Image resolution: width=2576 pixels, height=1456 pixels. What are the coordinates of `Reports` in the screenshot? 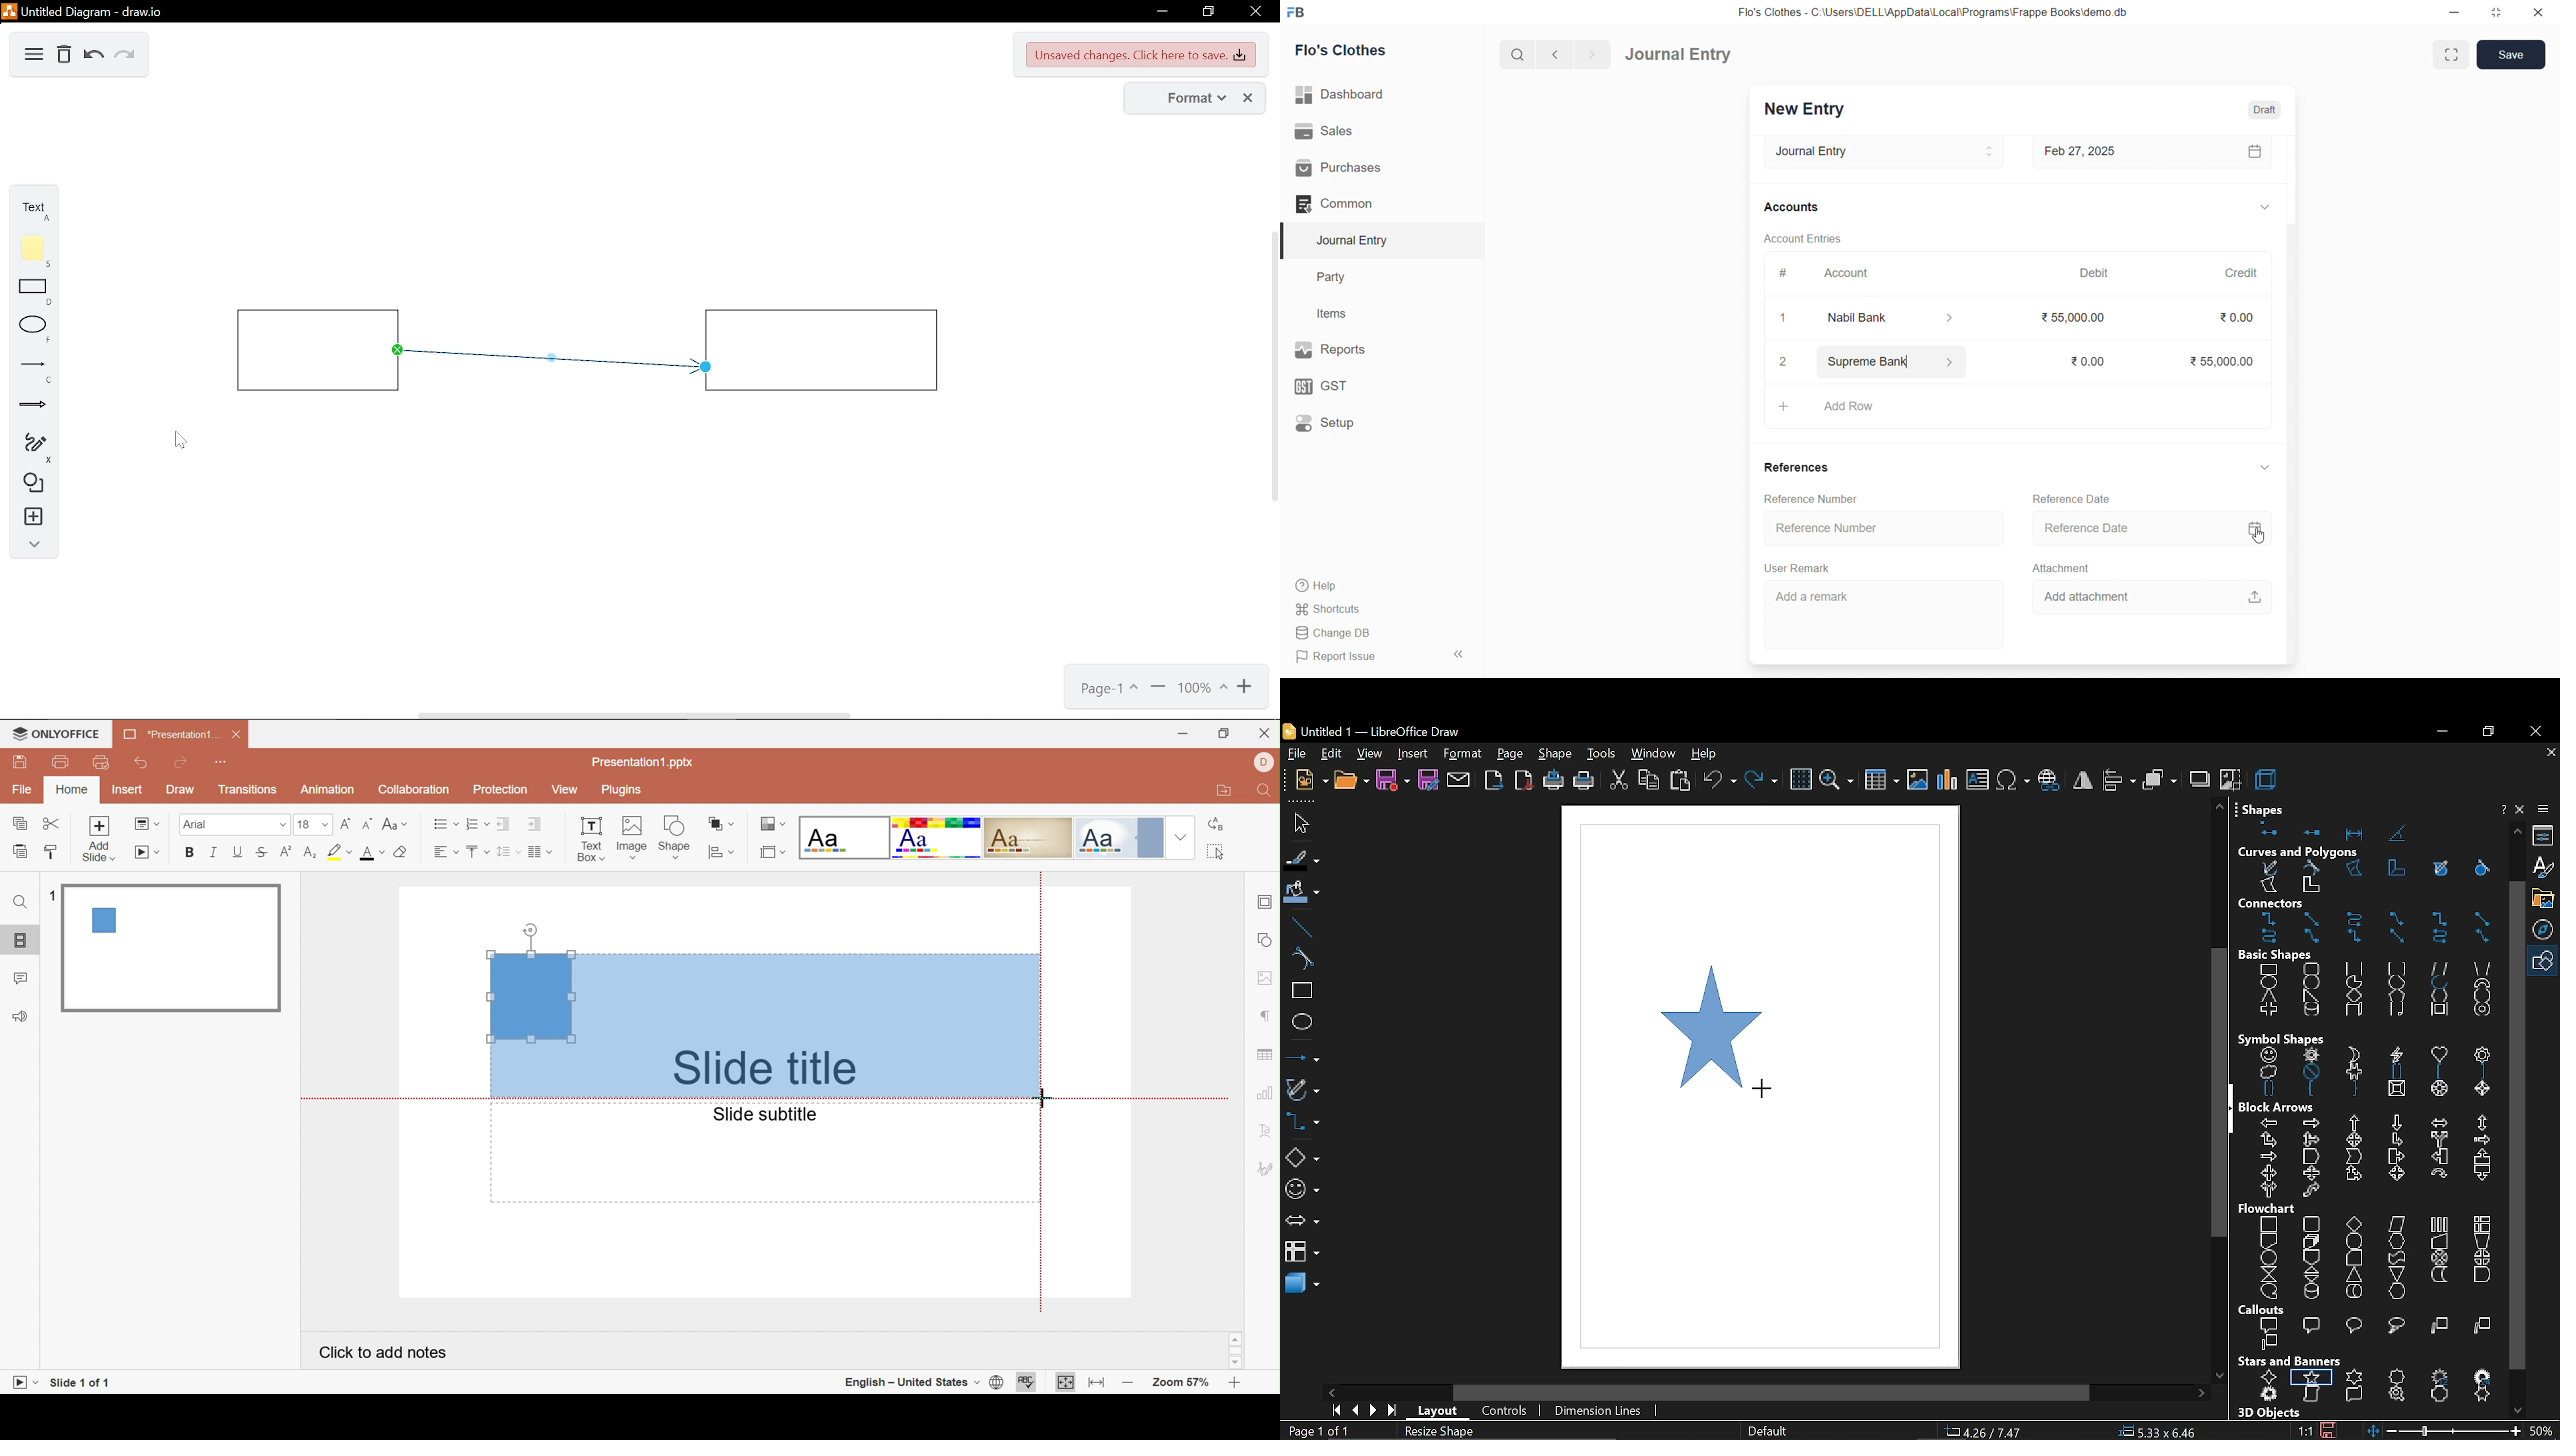 It's located at (1359, 350).